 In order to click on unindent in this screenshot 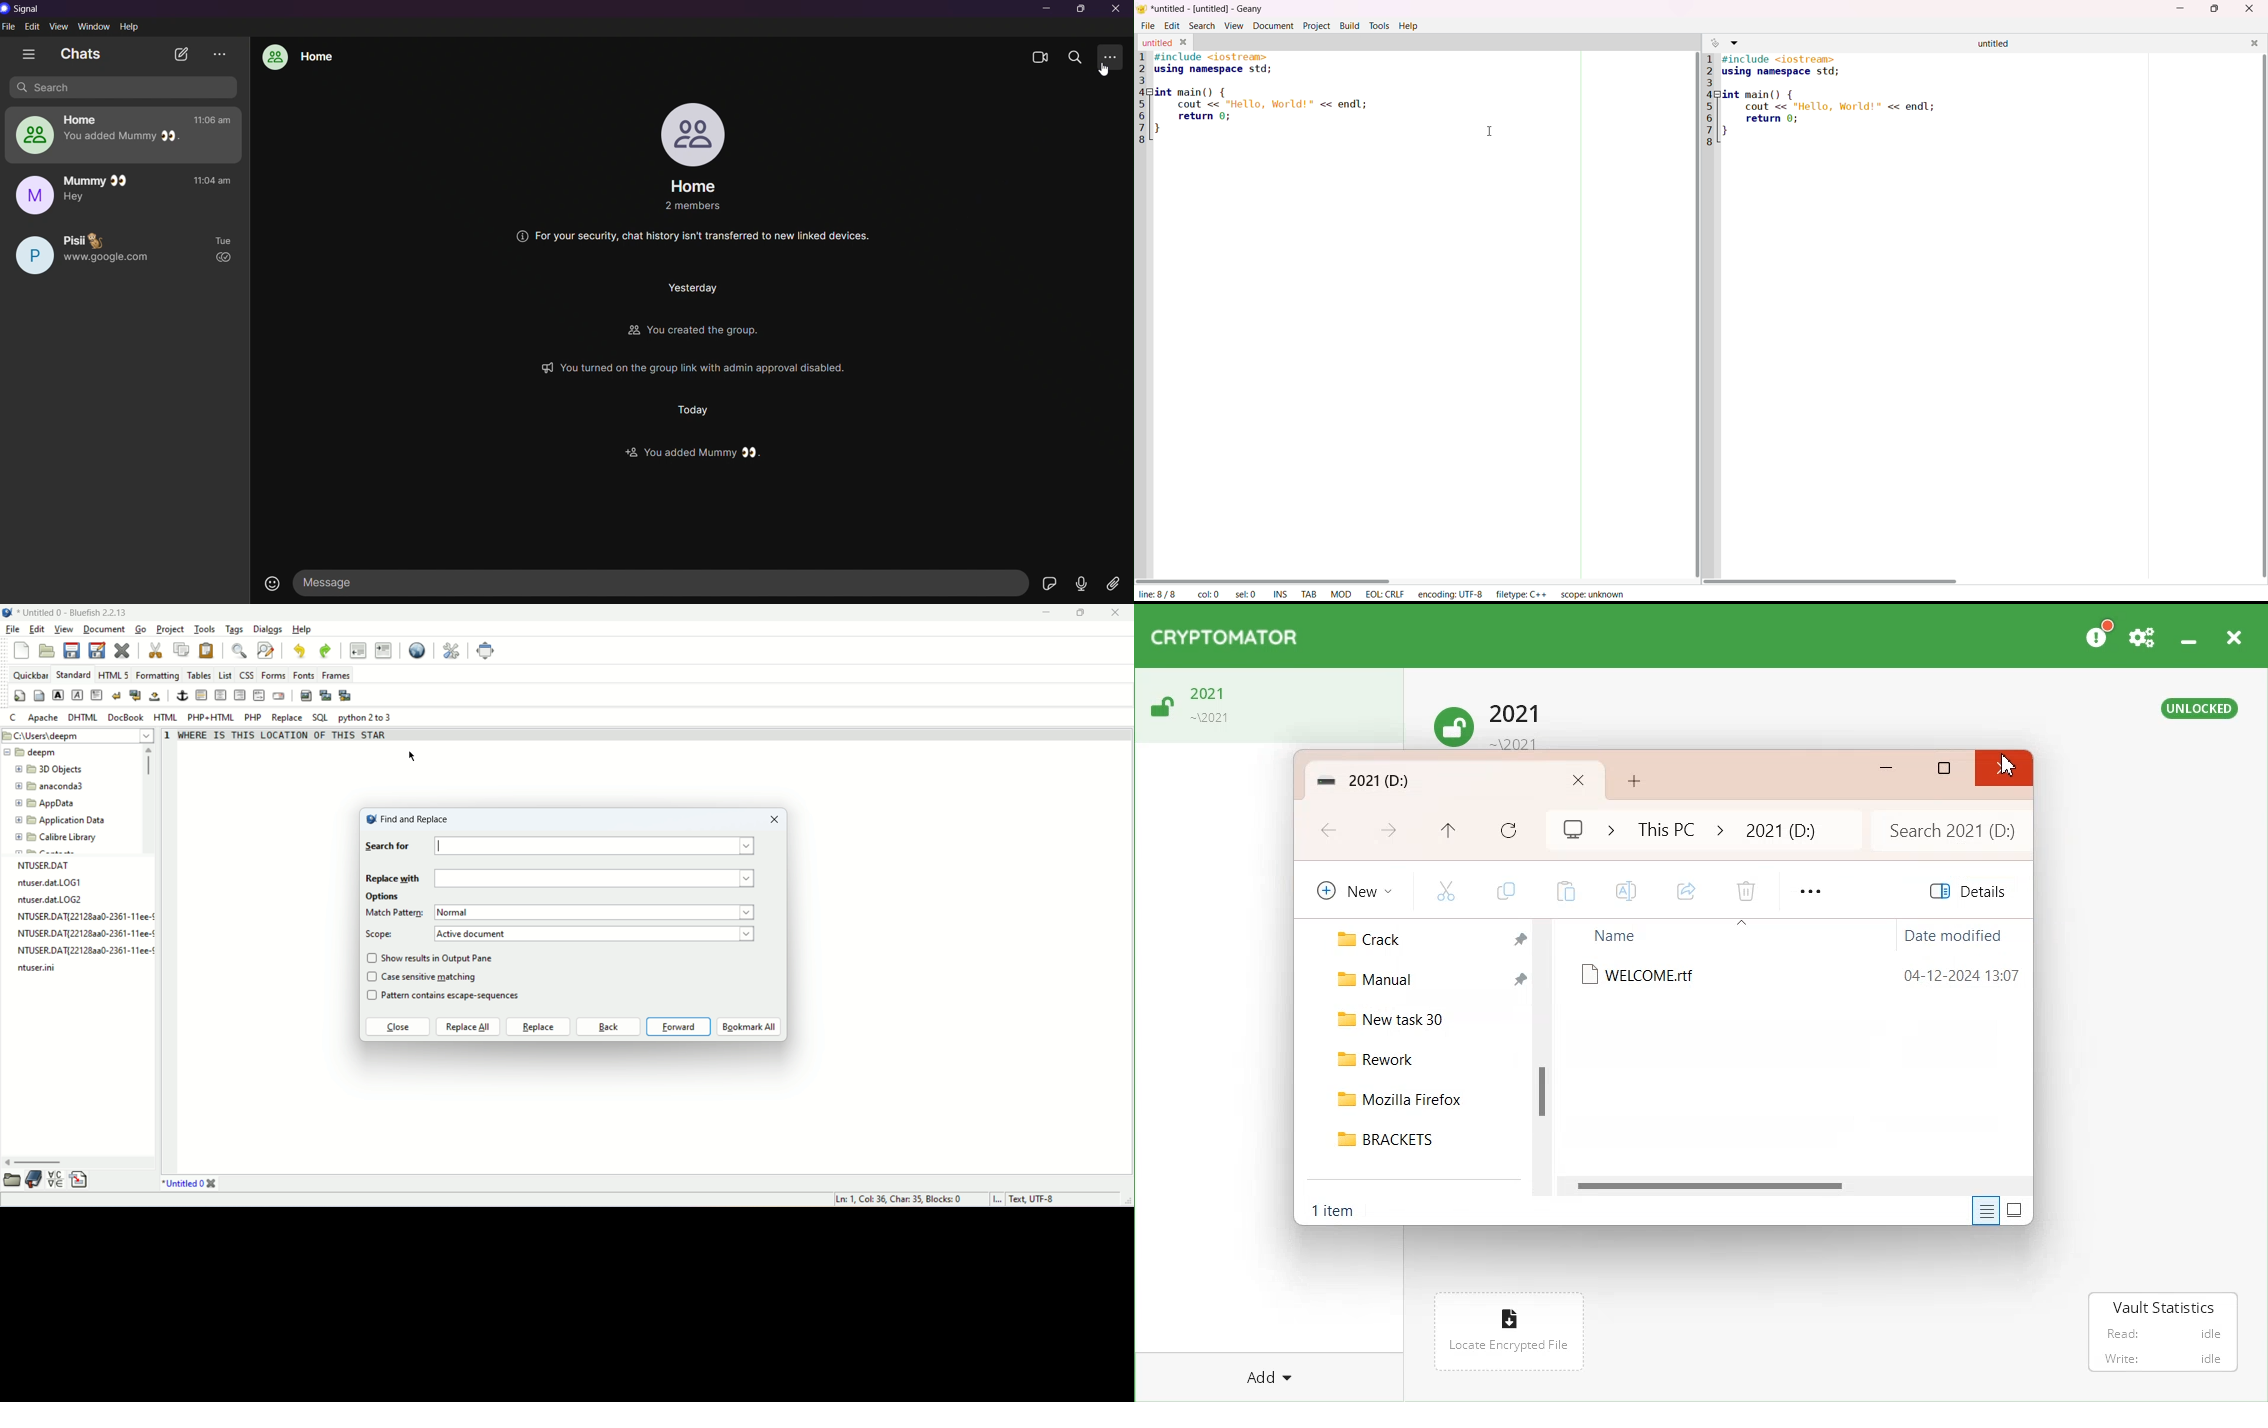, I will do `click(357, 650)`.